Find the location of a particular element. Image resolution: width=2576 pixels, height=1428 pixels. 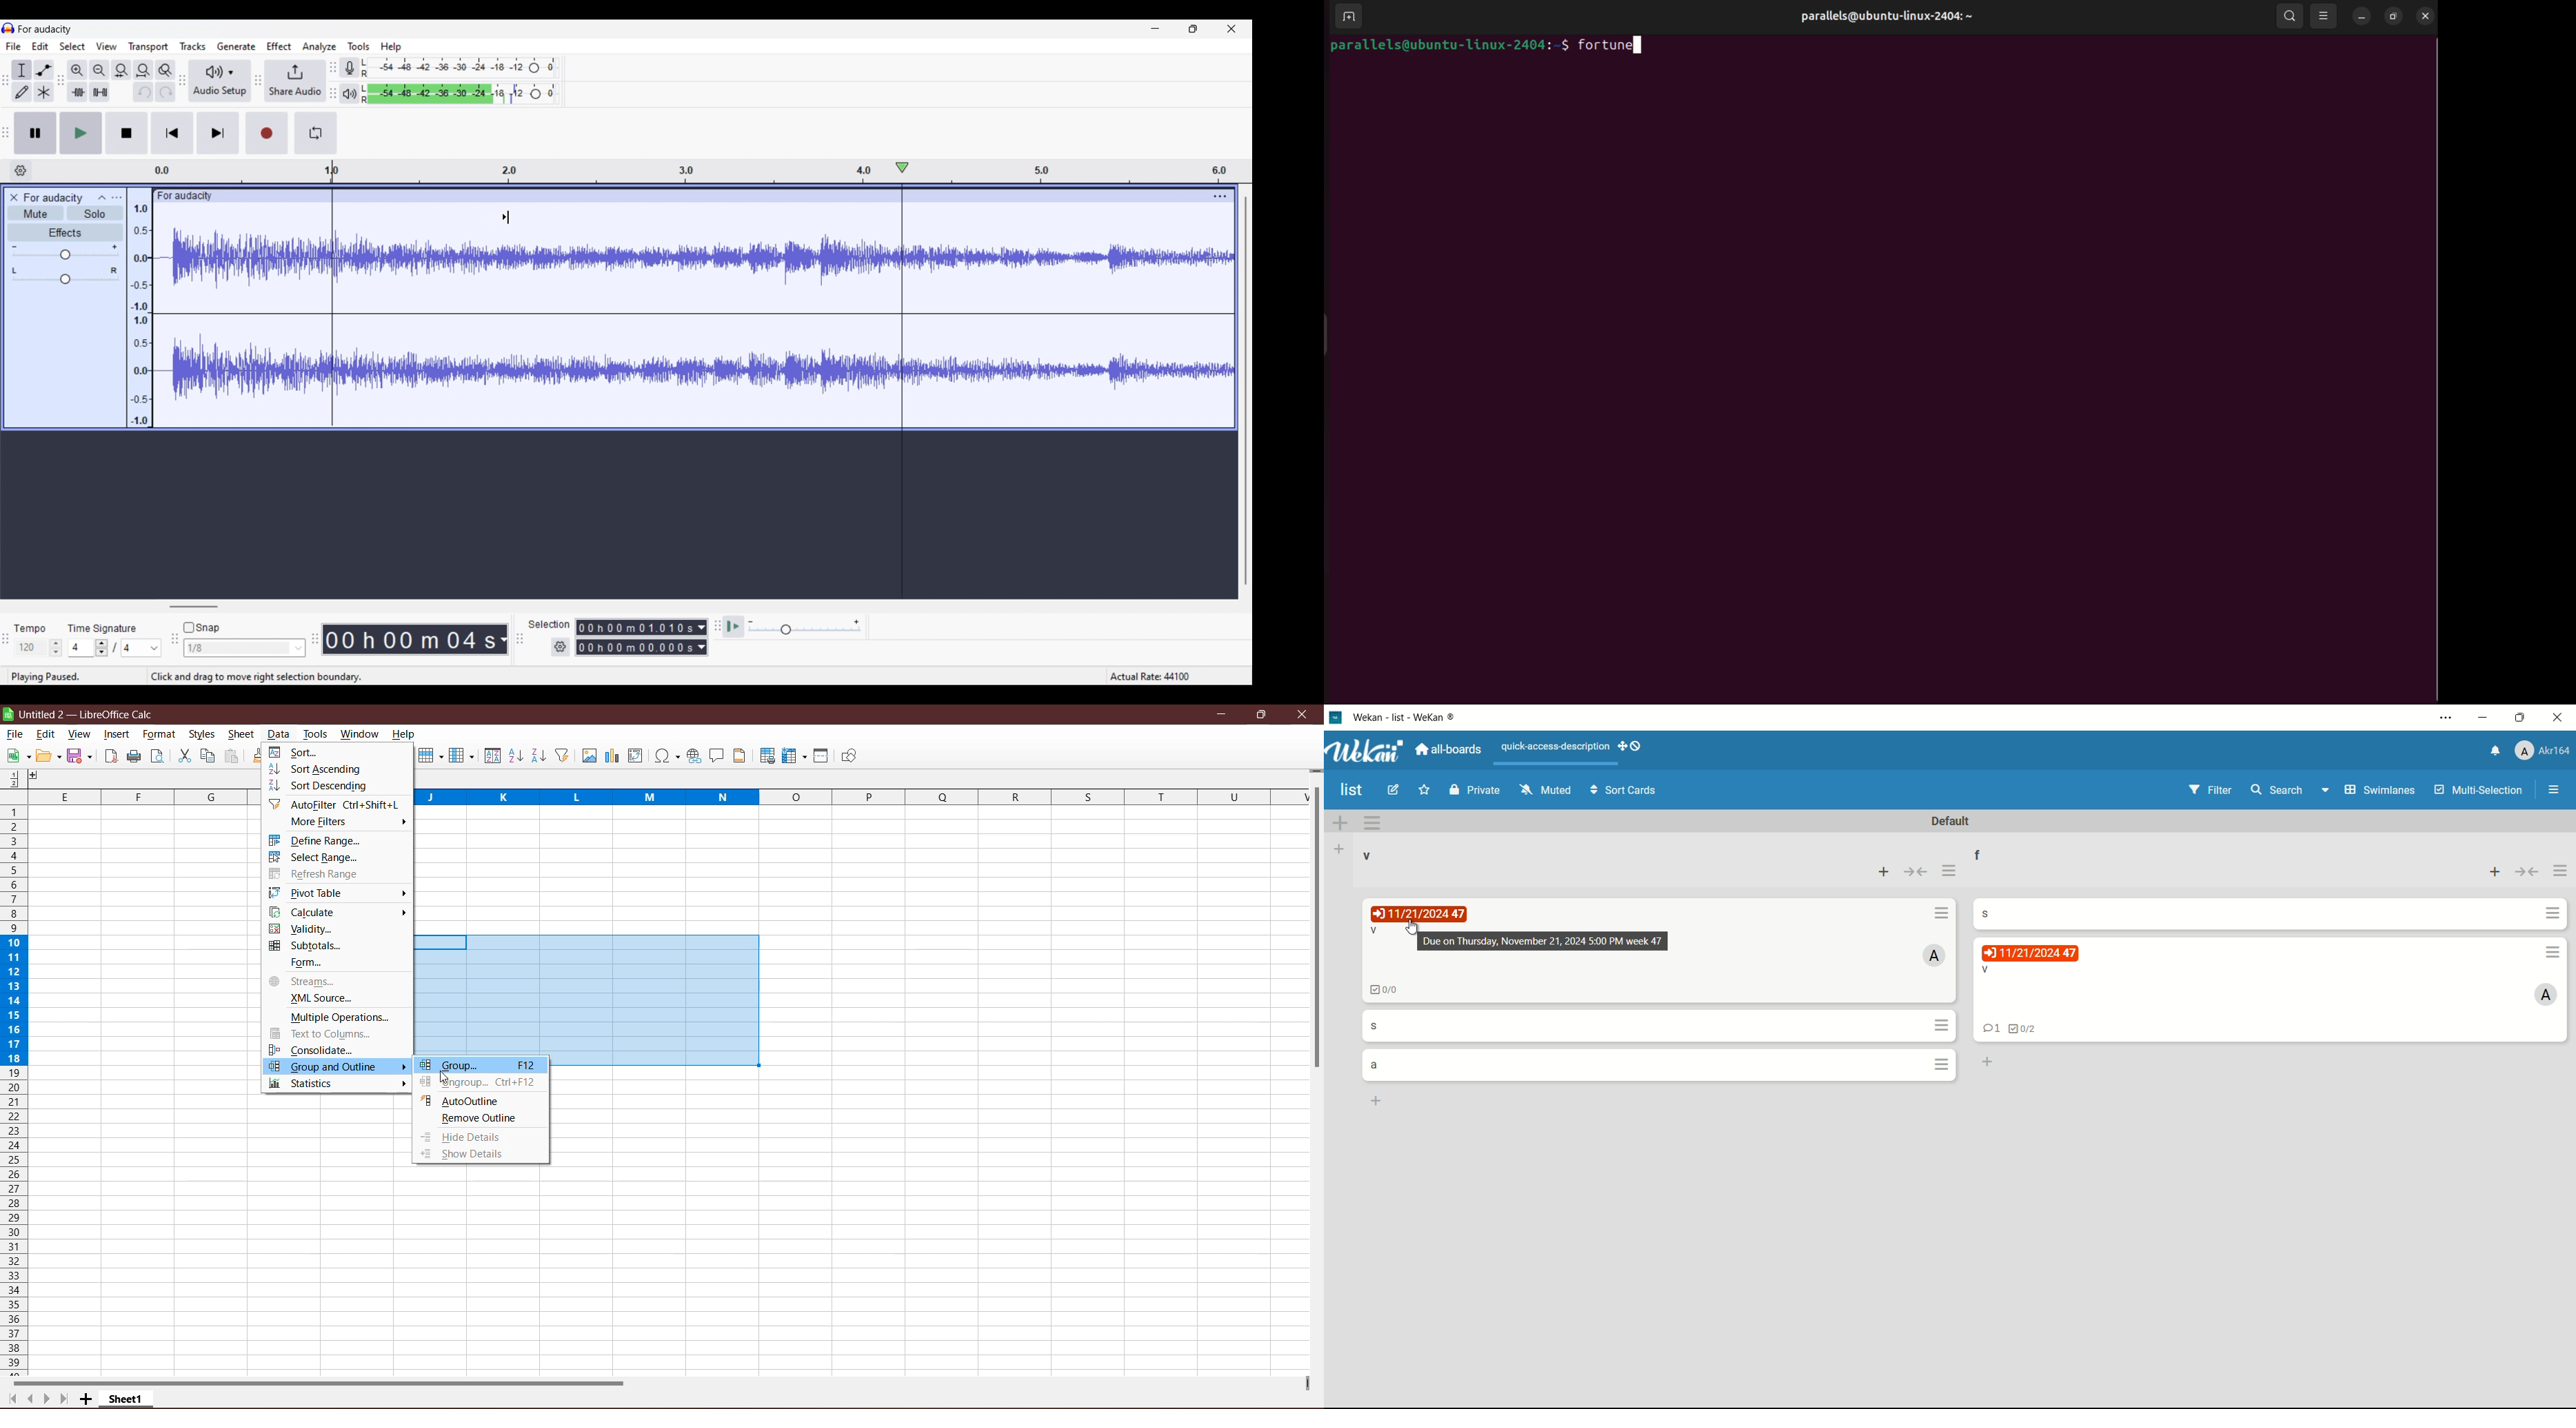

sort cards is located at coordinates (1625, 793).